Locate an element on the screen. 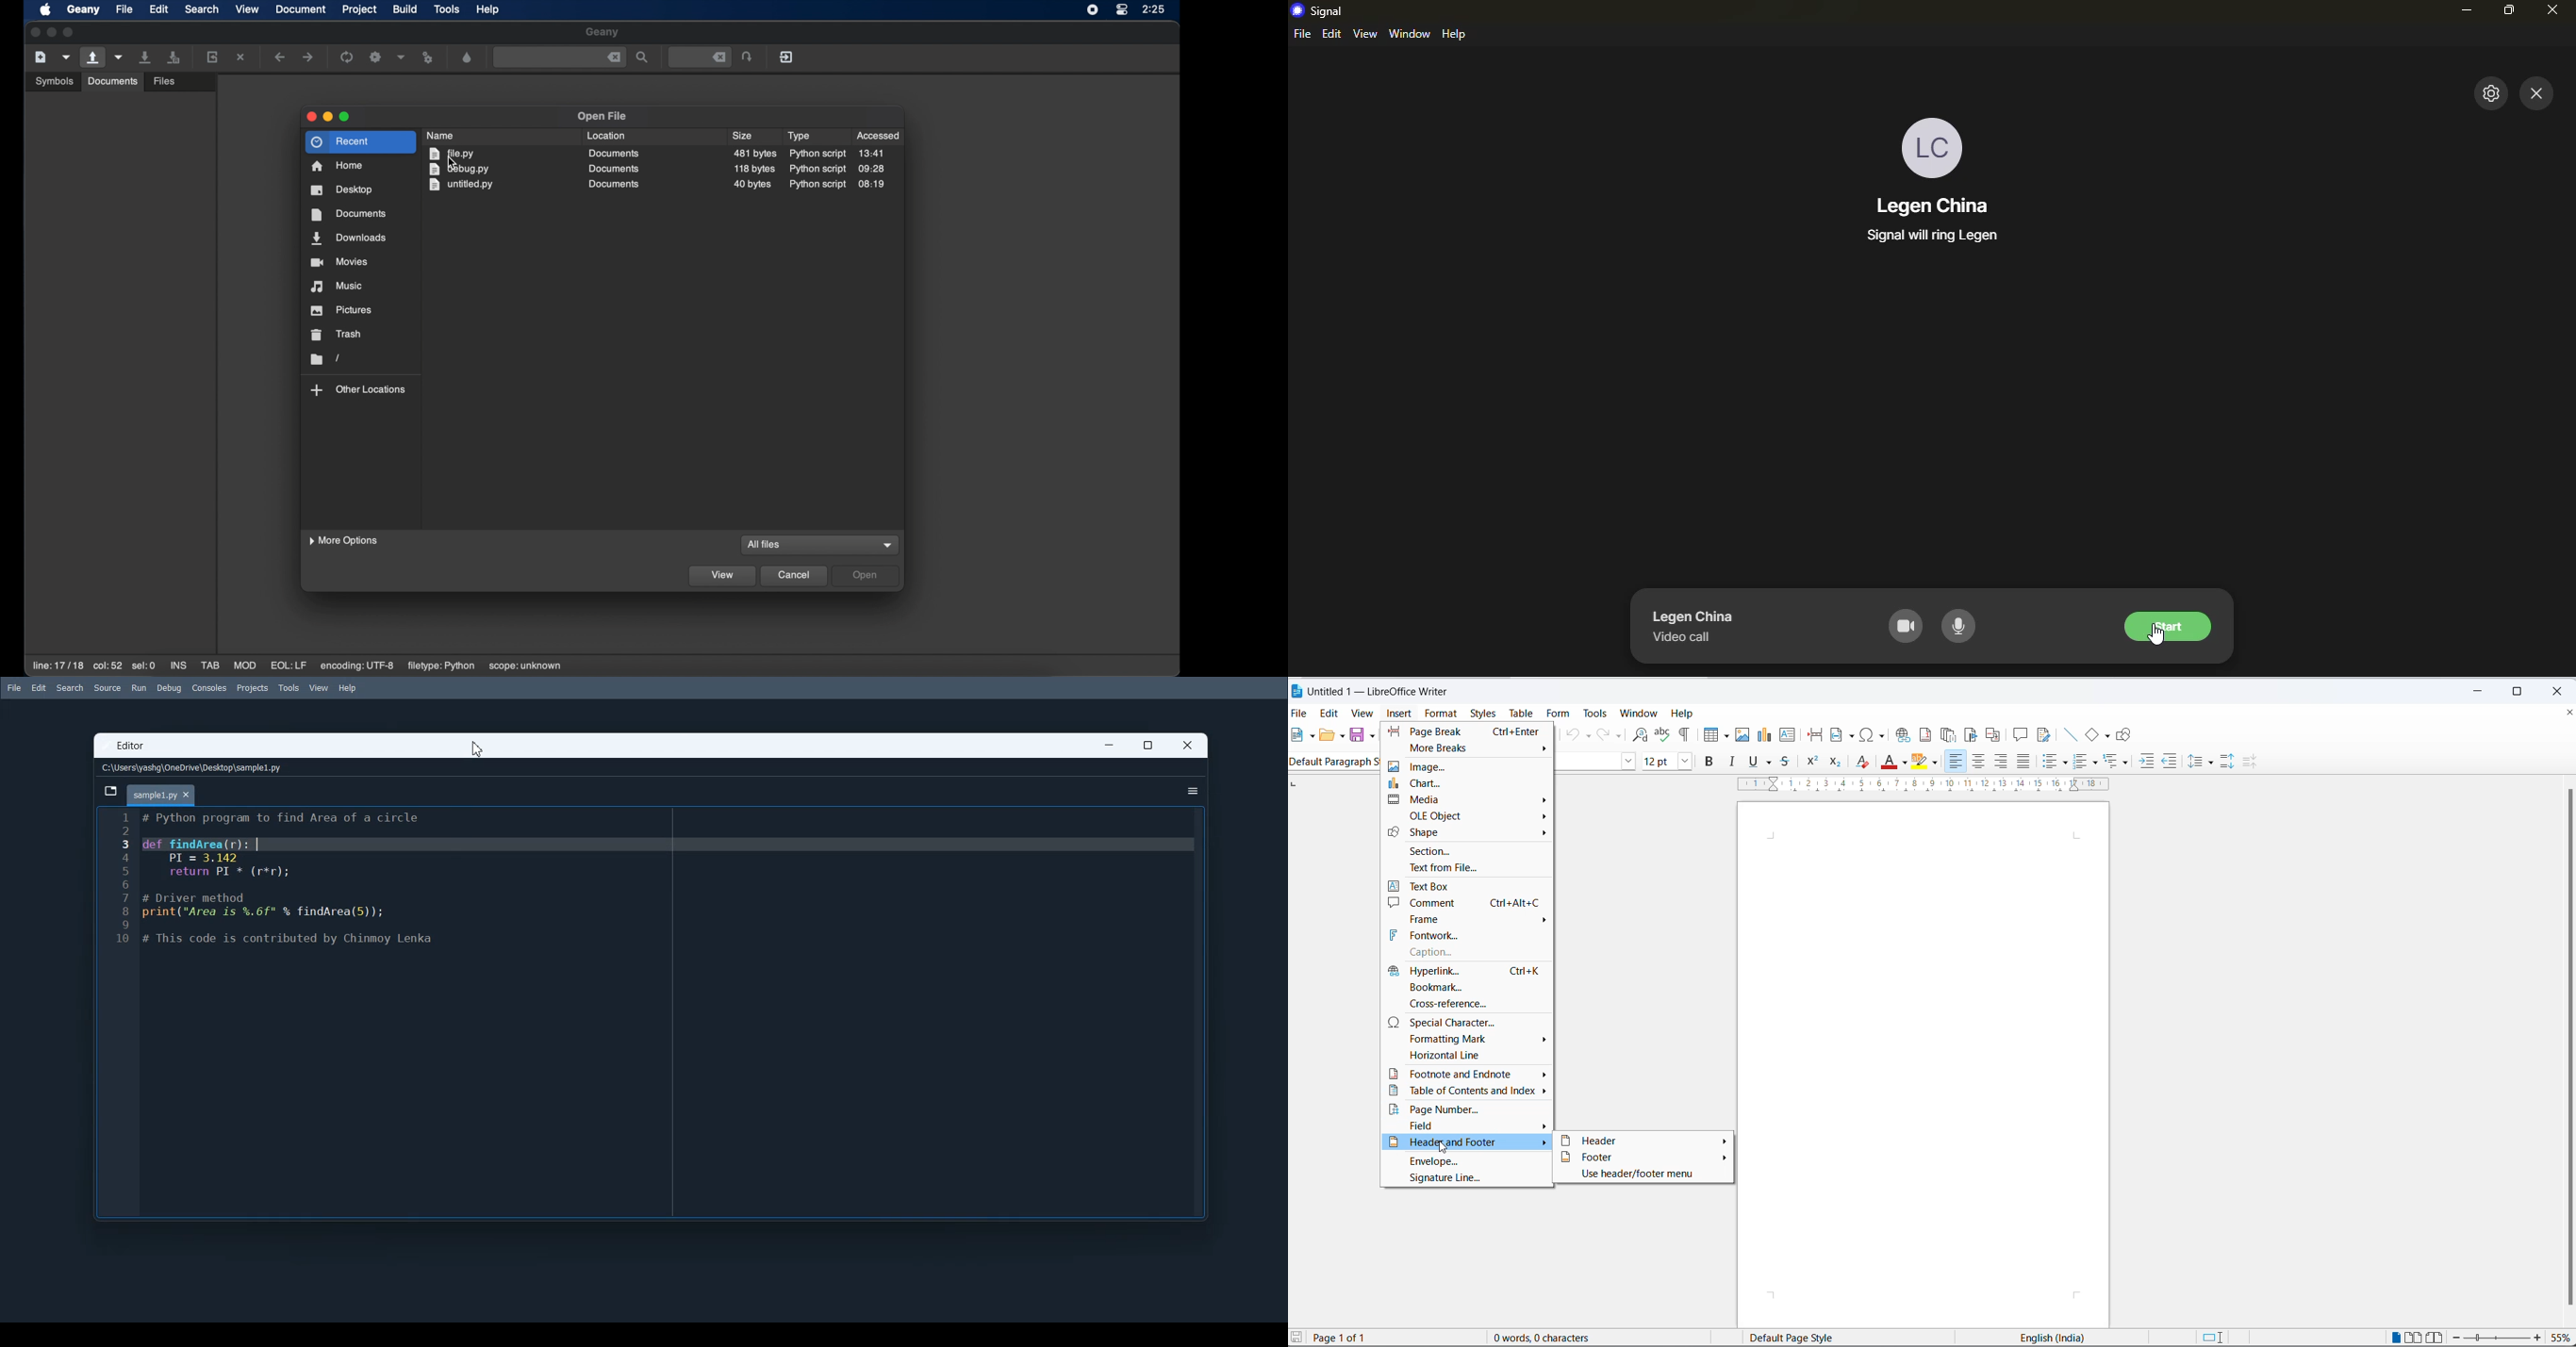 The image size is (2576, 1372). image is located at coordinates (1470, 765).